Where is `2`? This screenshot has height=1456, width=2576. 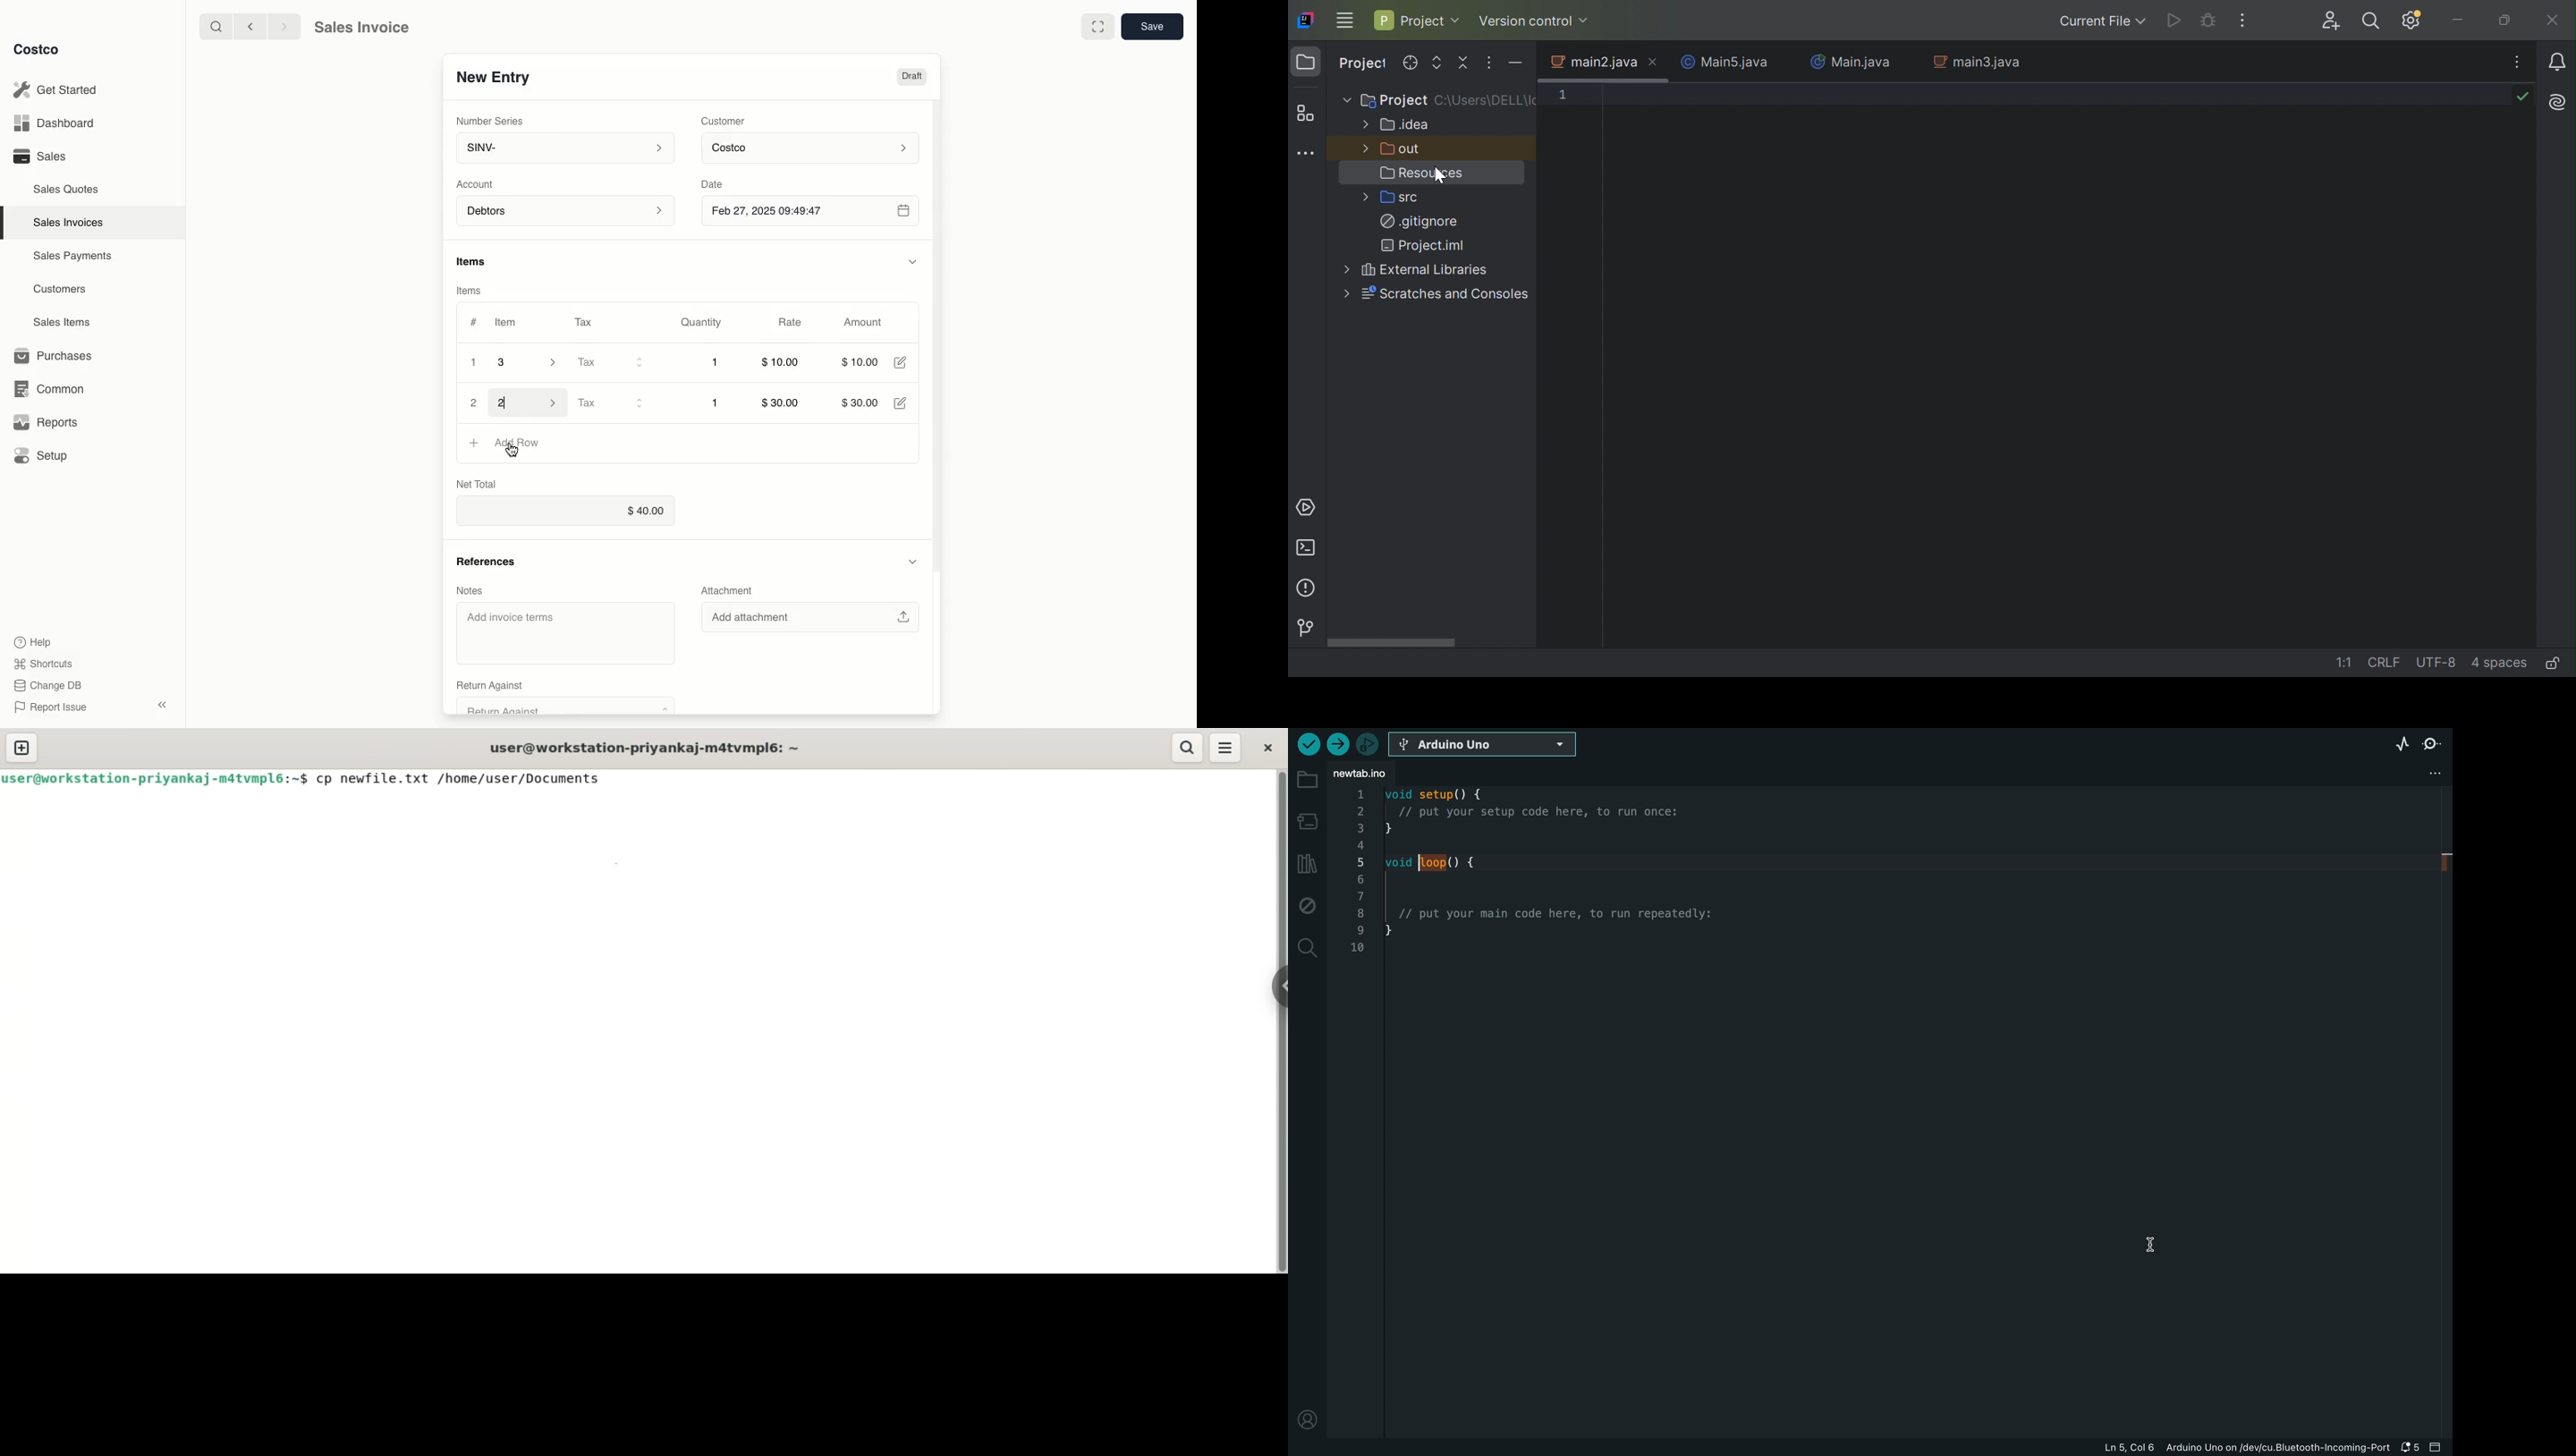 2 is located at coordinates (475, 403).